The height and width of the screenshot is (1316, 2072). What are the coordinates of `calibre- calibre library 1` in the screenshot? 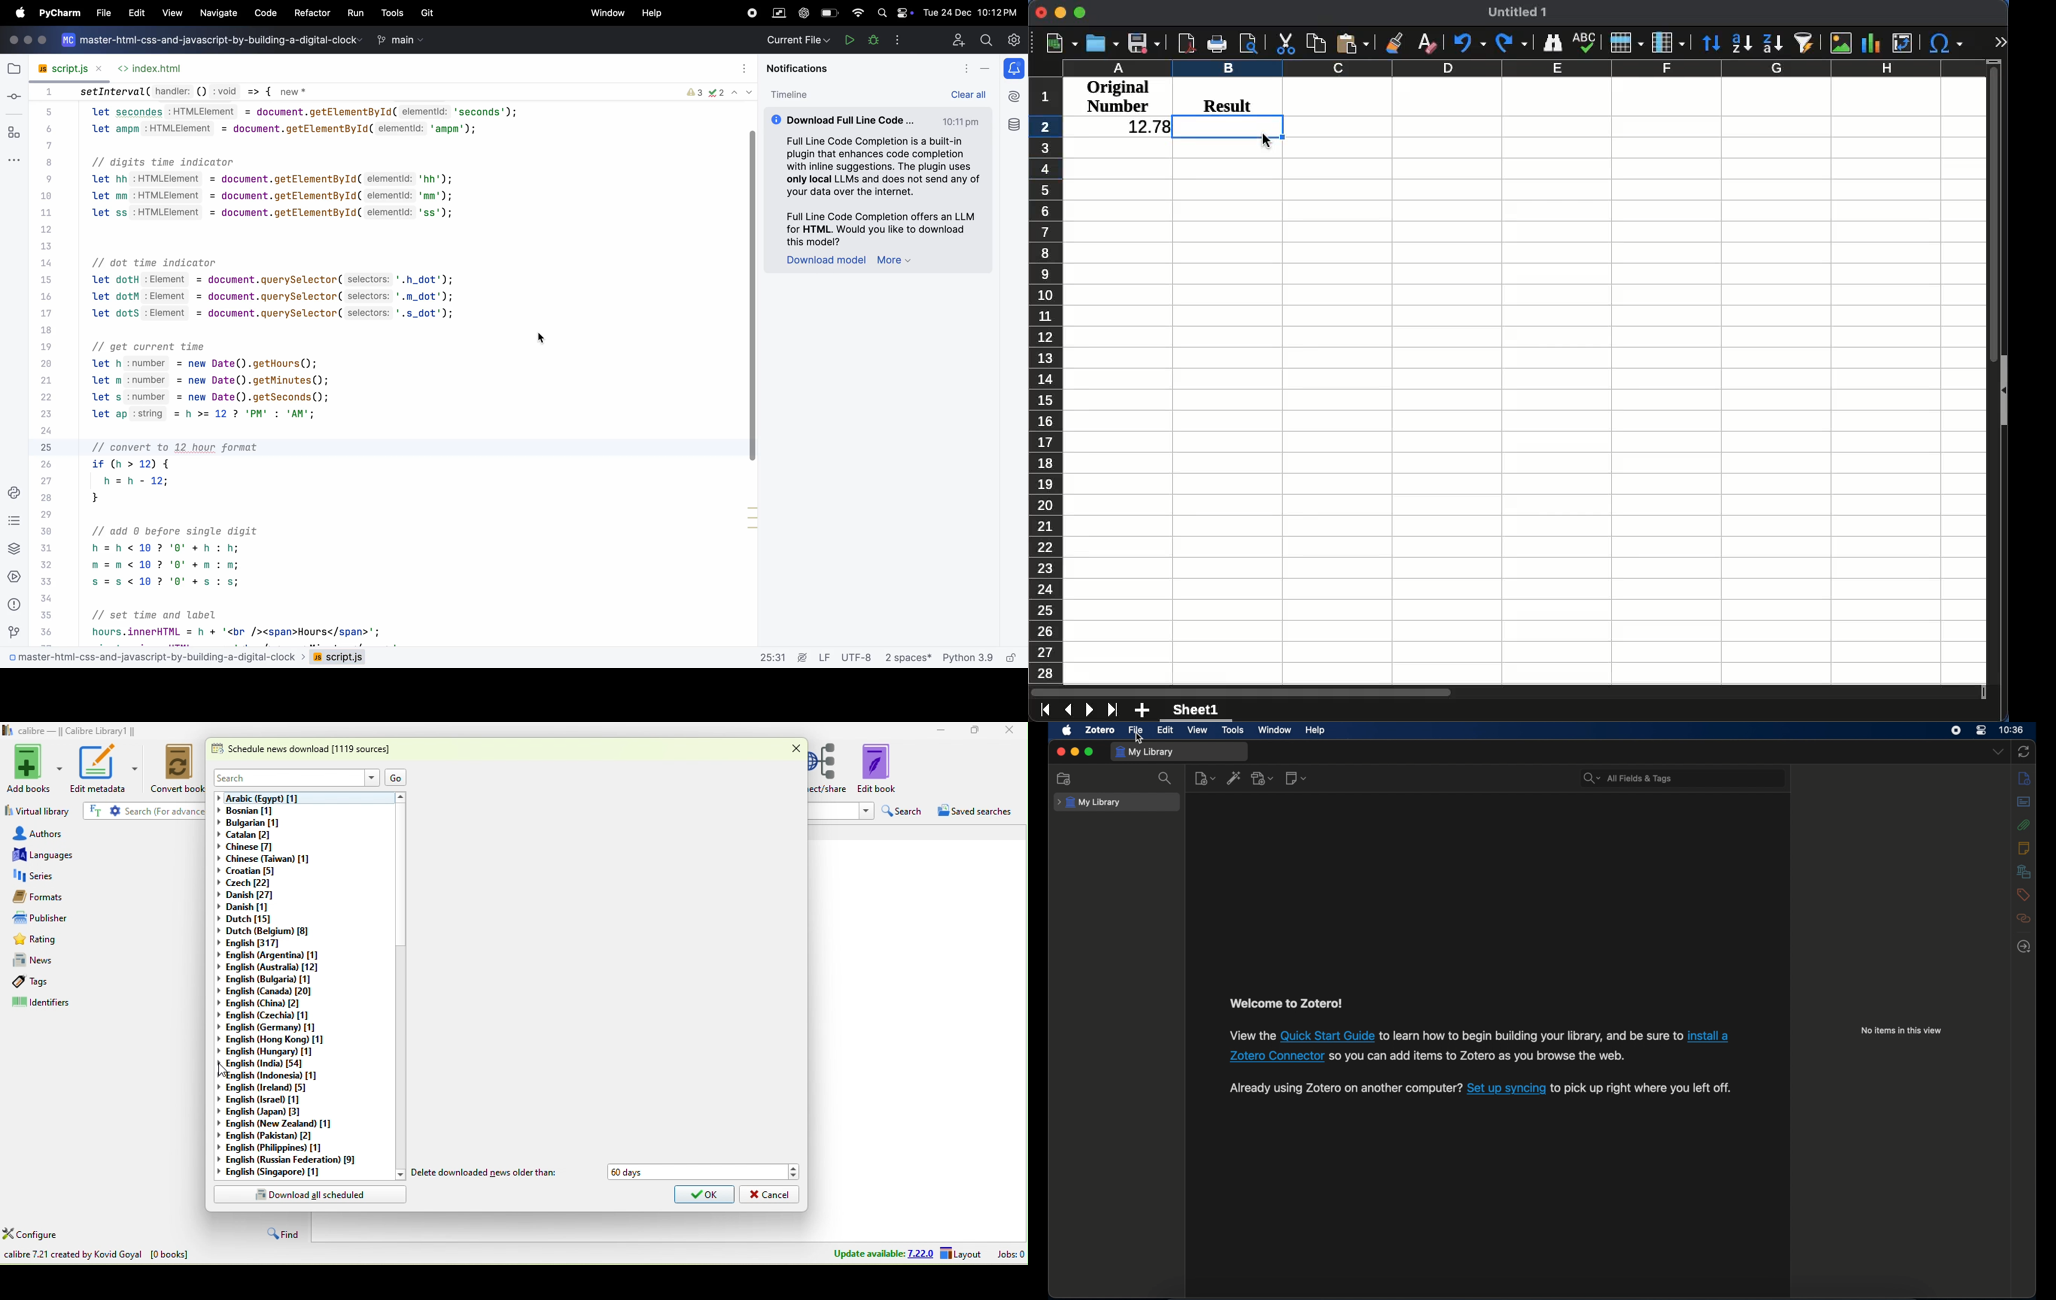 It's located at (78, 732).